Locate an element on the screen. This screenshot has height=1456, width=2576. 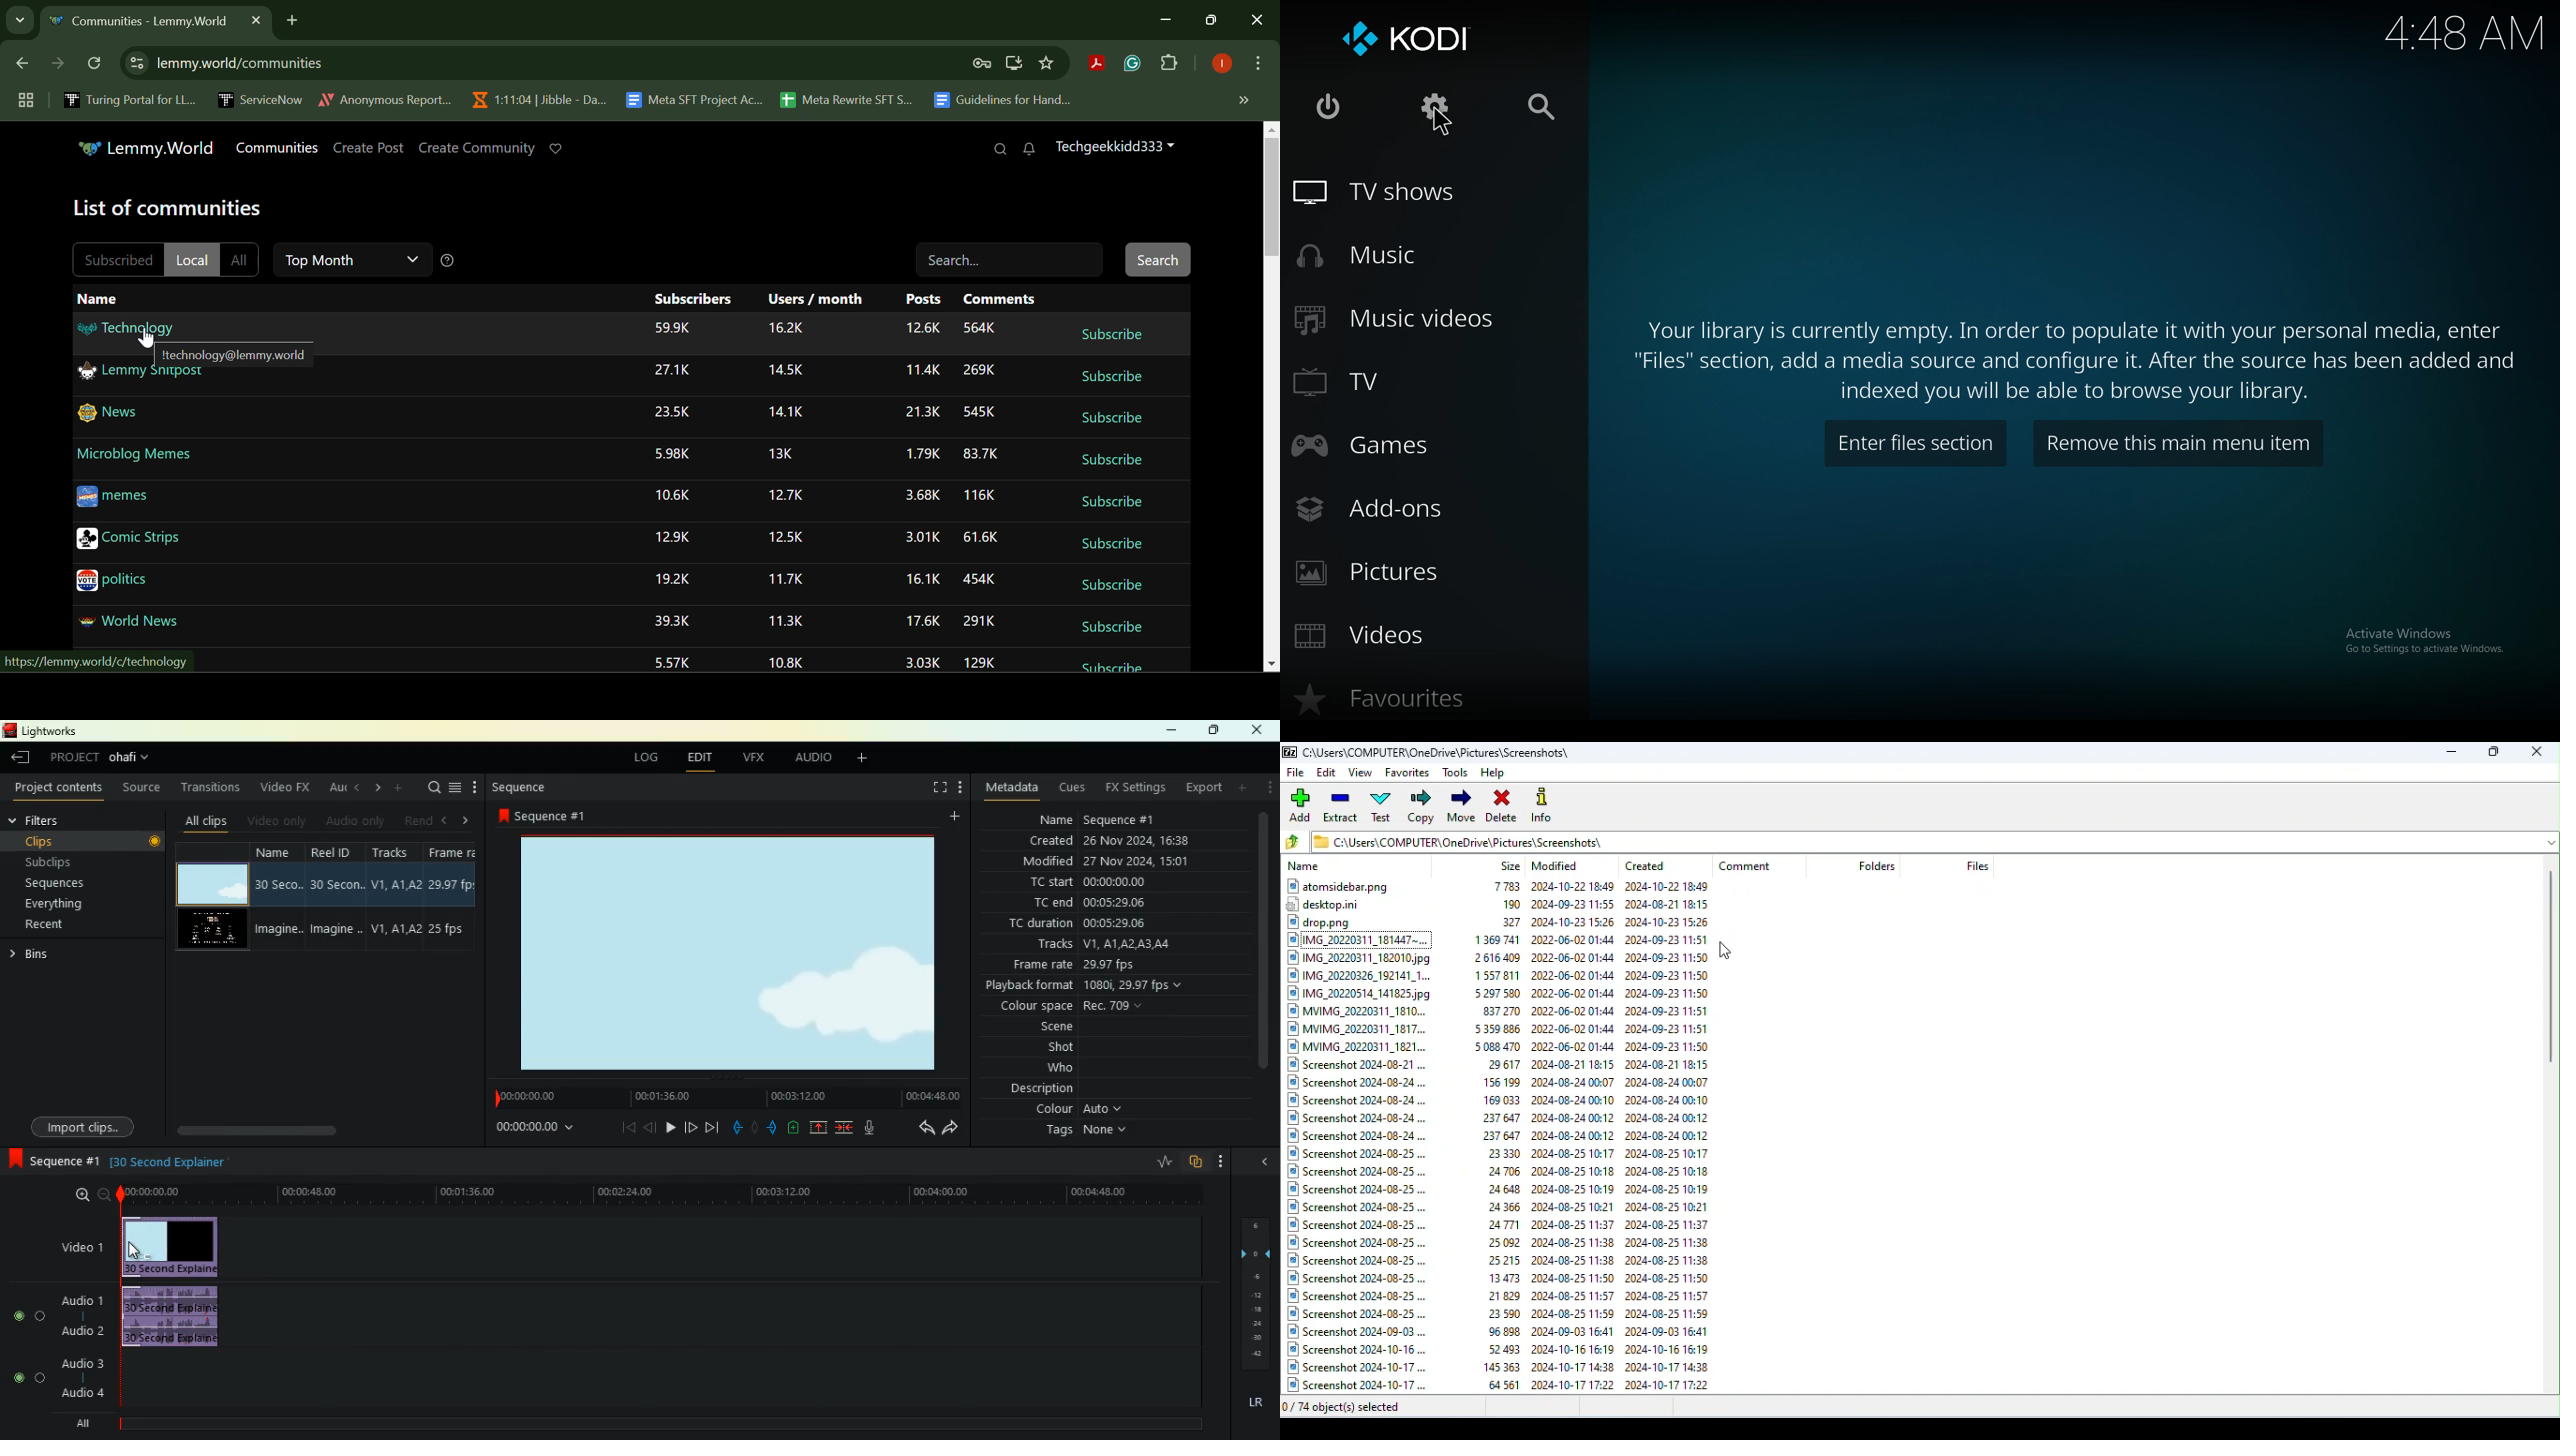
mic is located at coordinates (868, 1128).